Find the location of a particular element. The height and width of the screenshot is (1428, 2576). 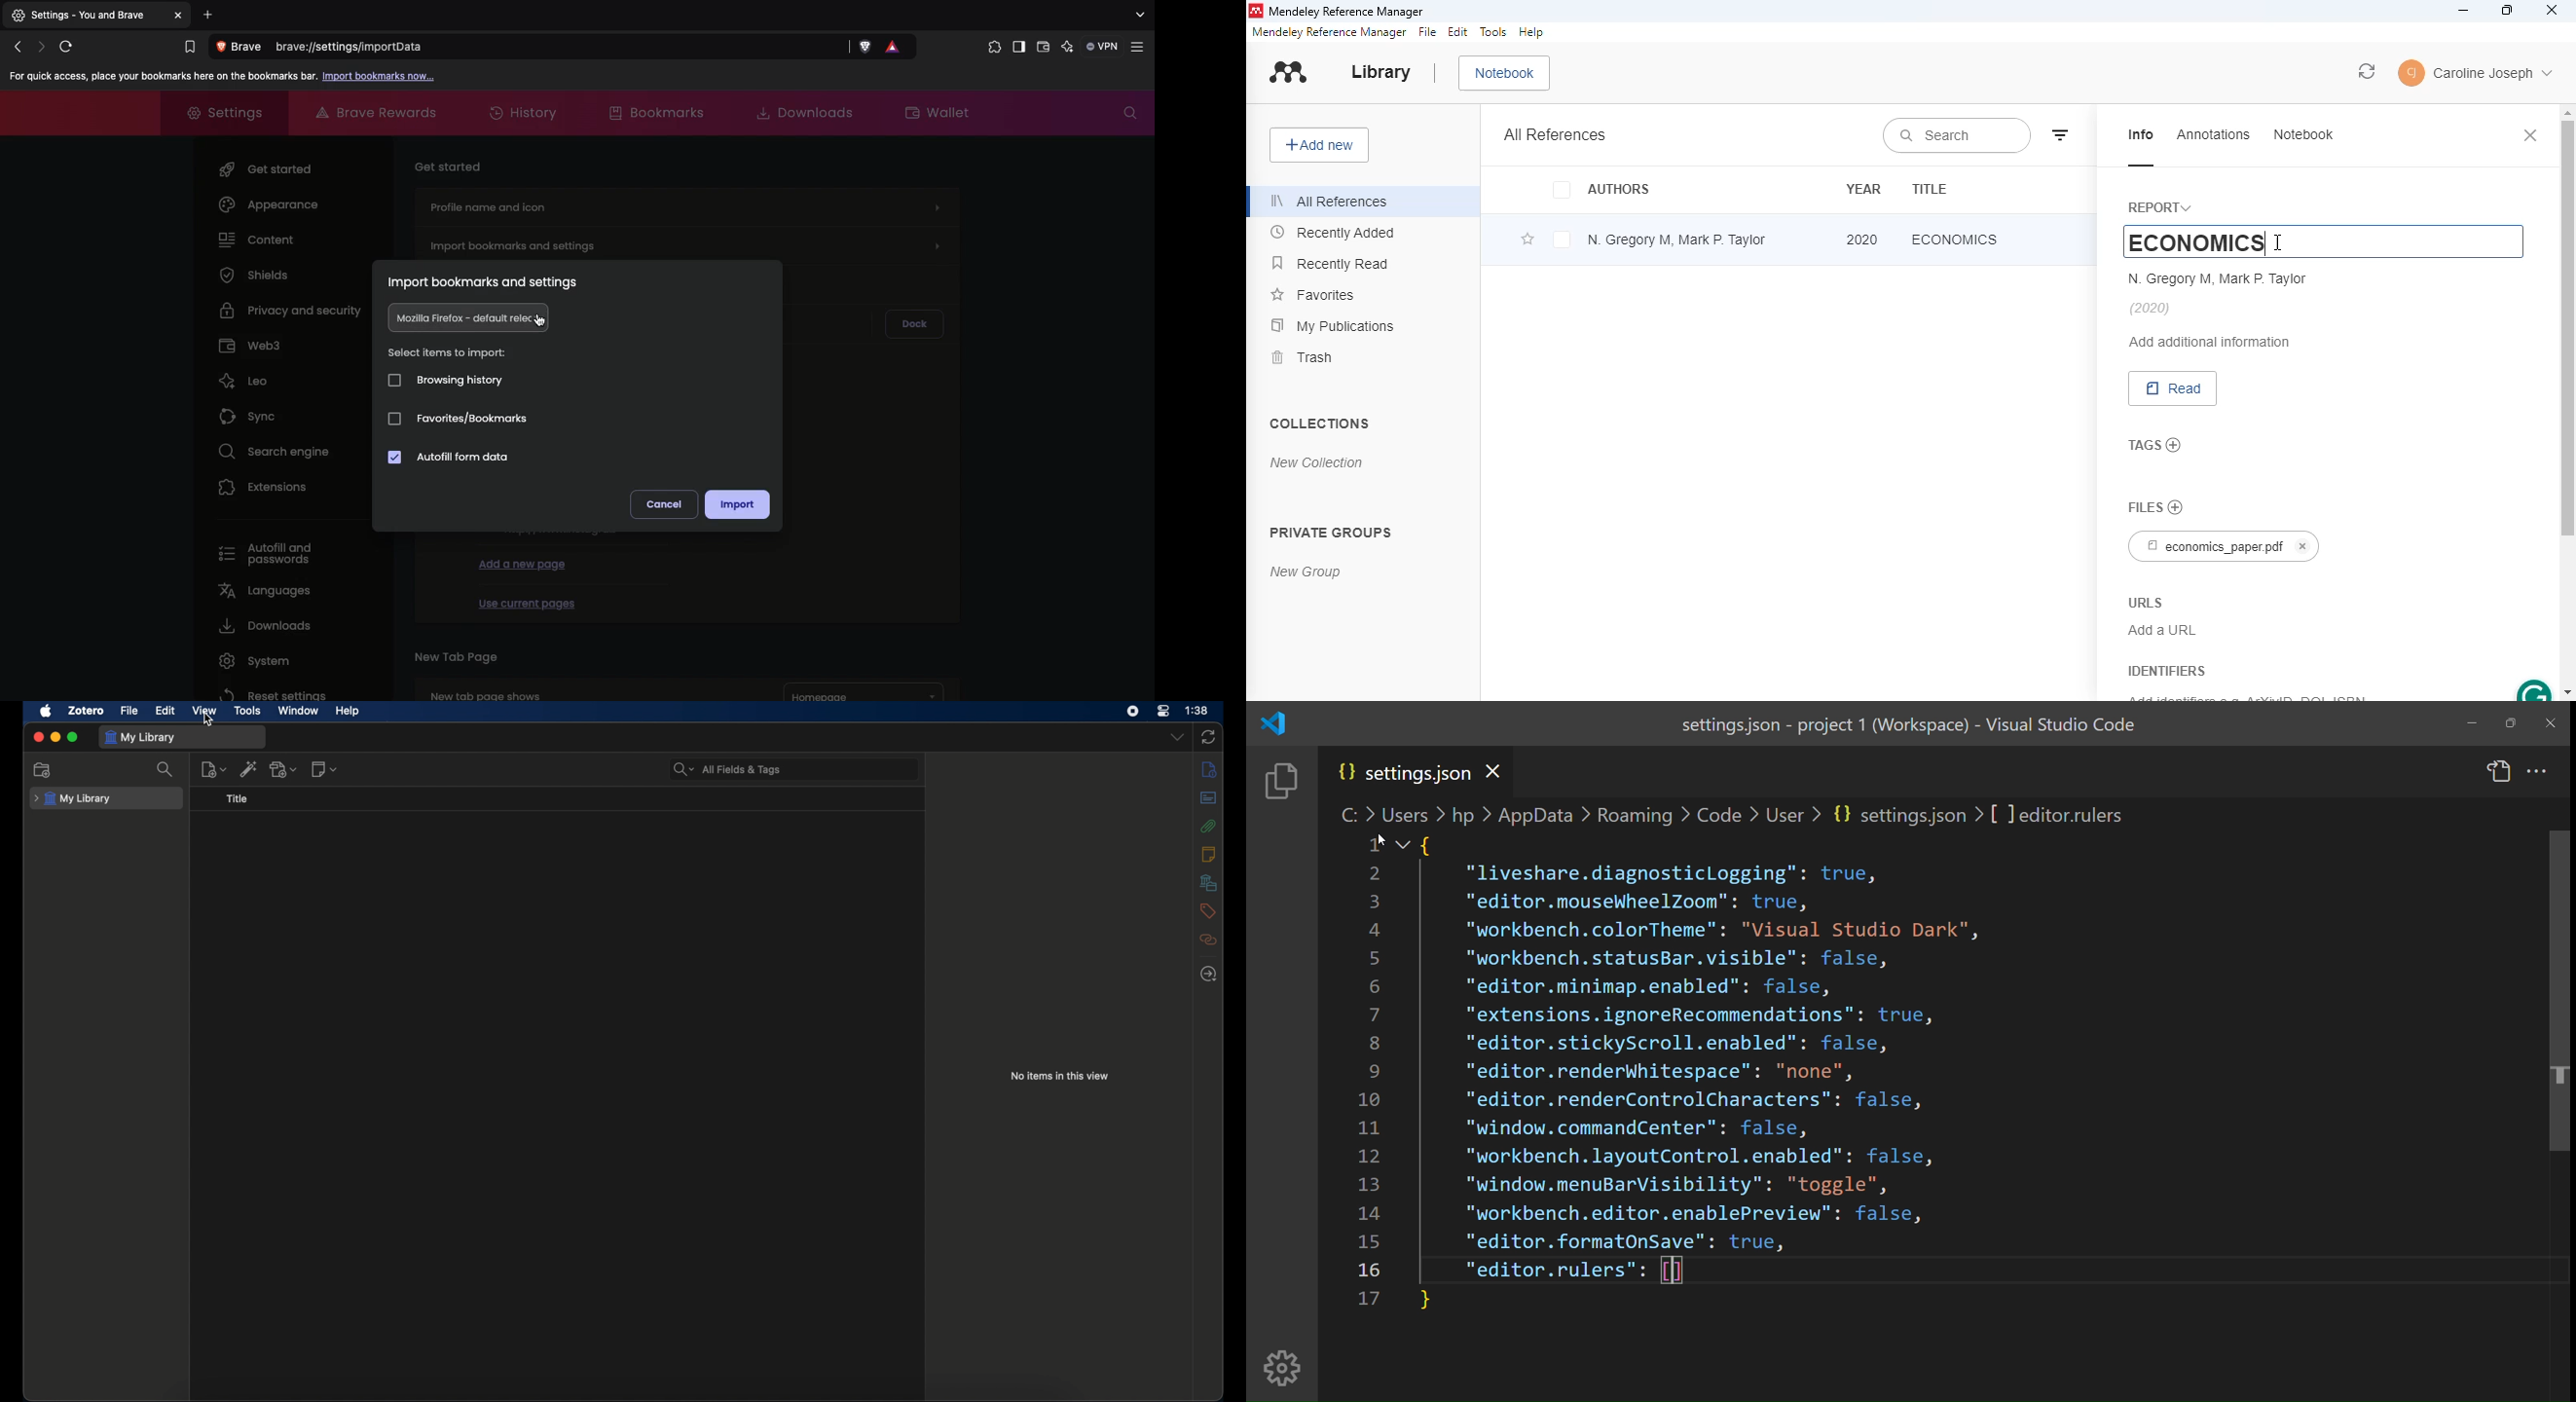

collections is located at coordinates (1321, 423).